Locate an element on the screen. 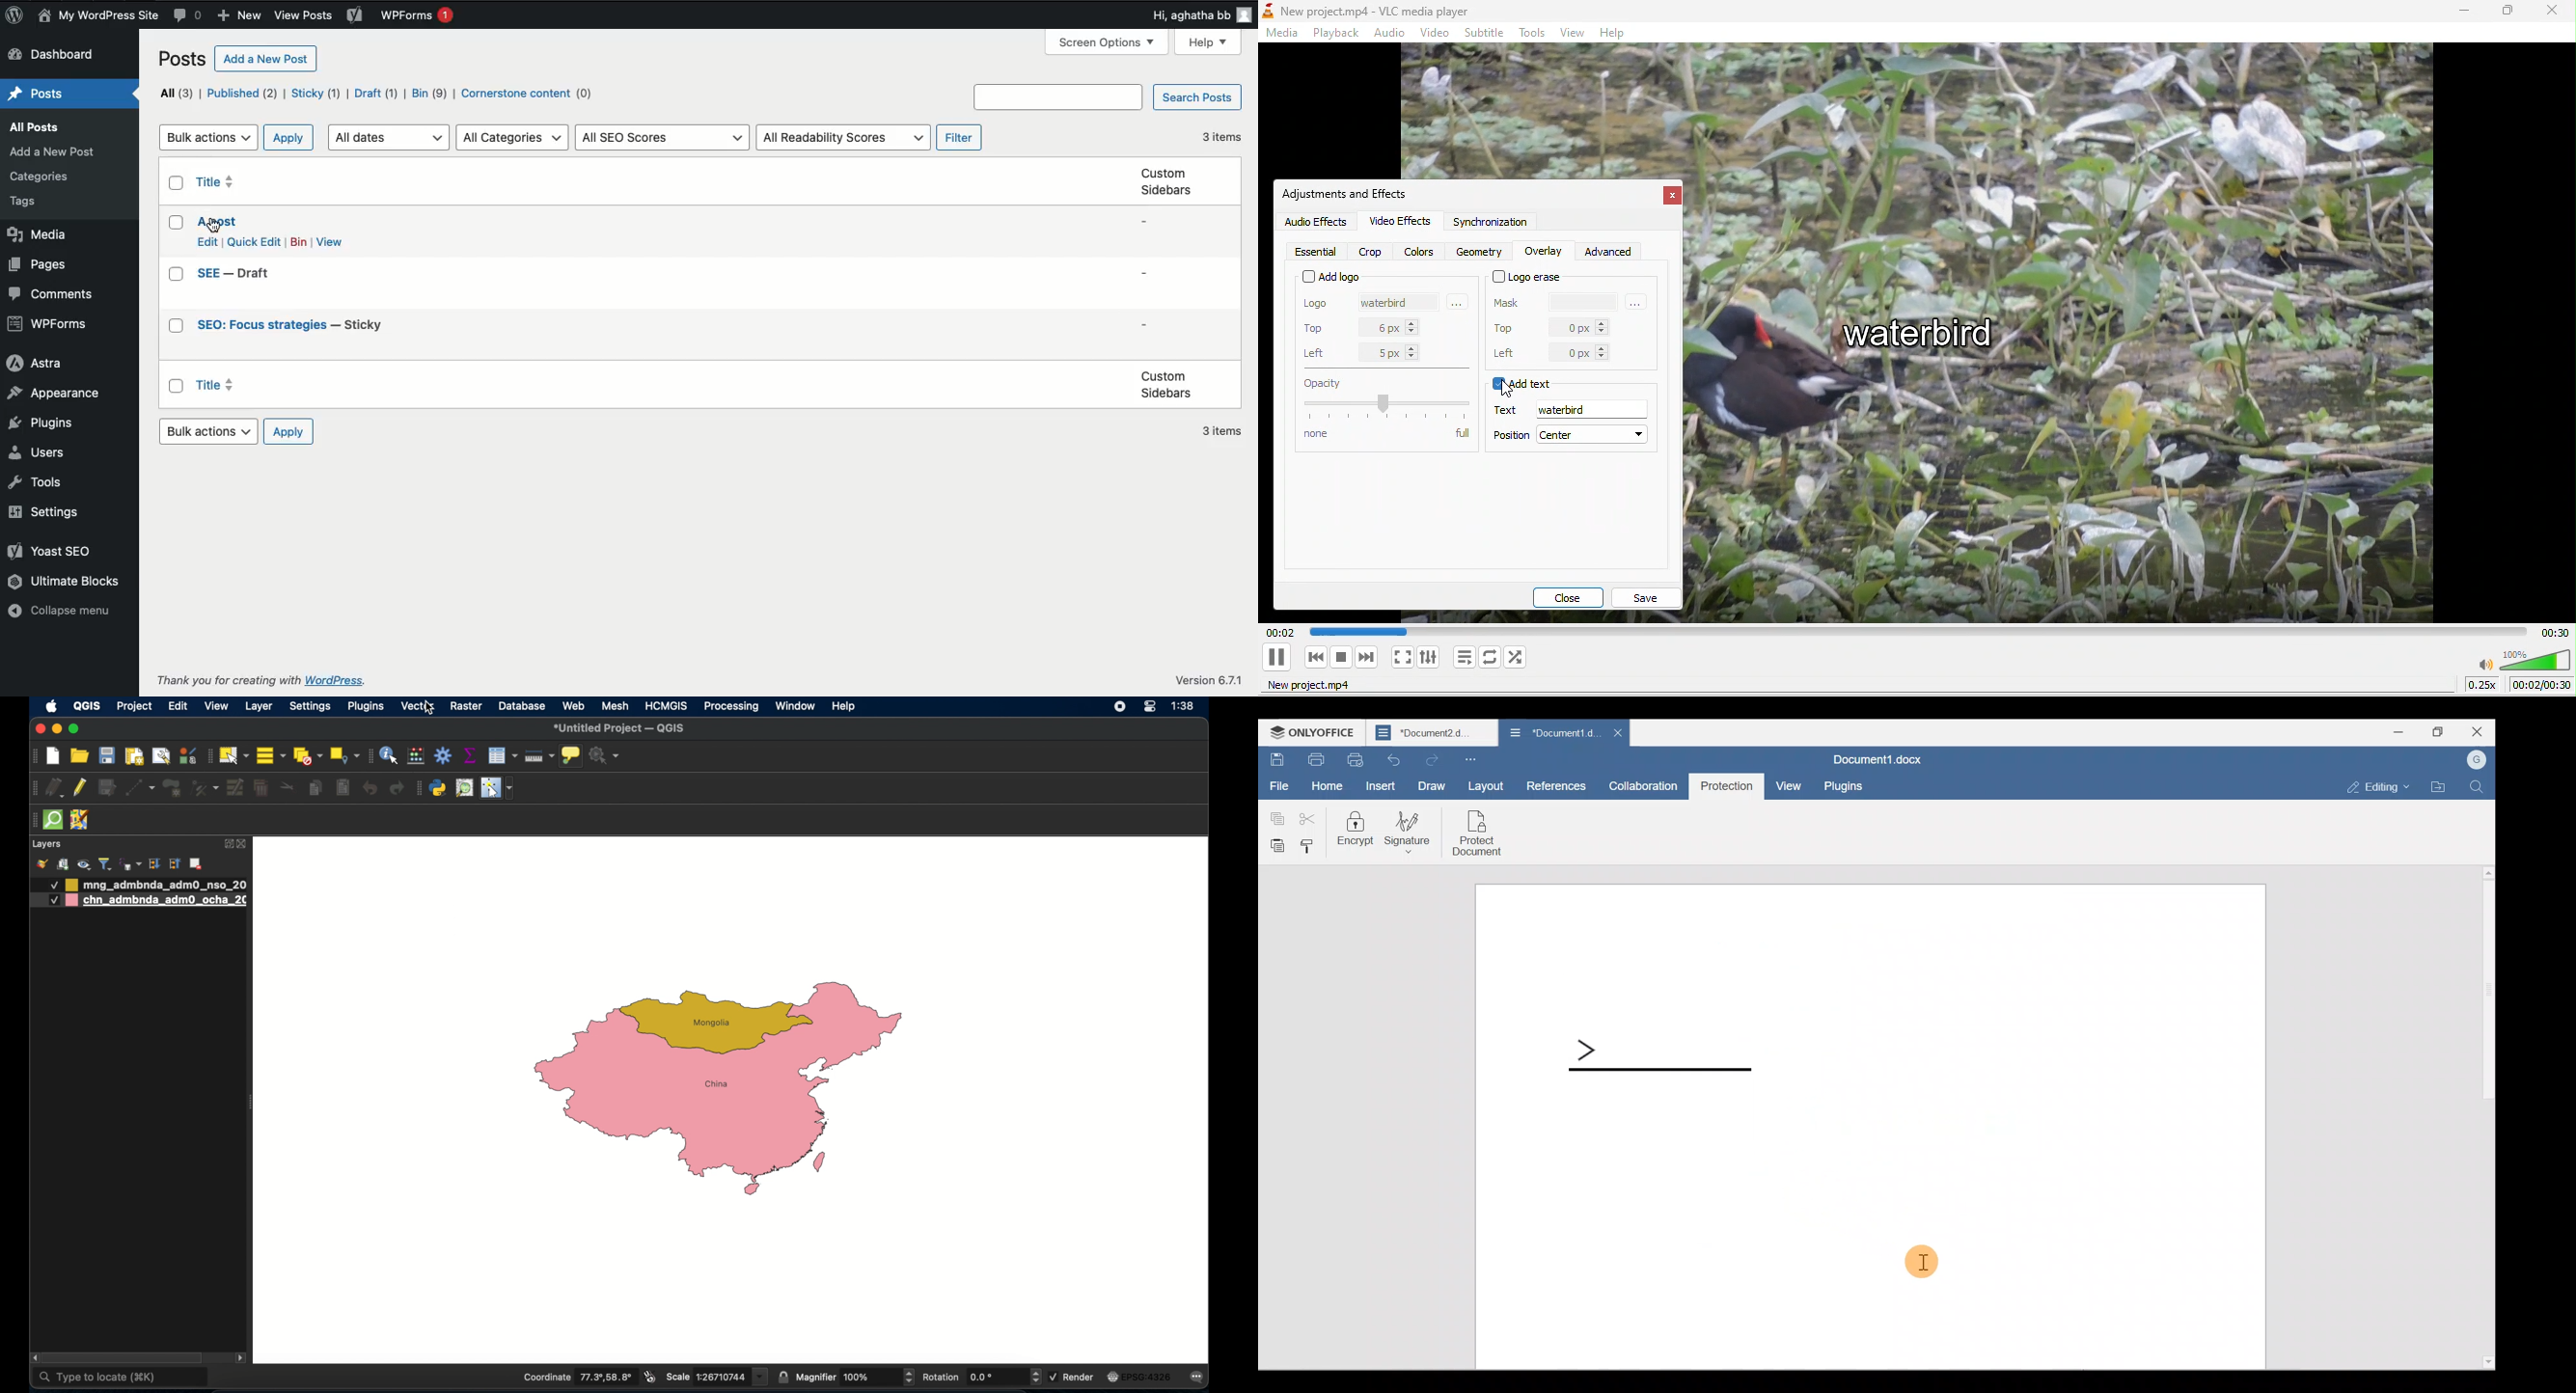 Image resolution: width=2576 pixels, height=1400 pixels. ONLYOFFICE is located at coordinates (1313, 734).